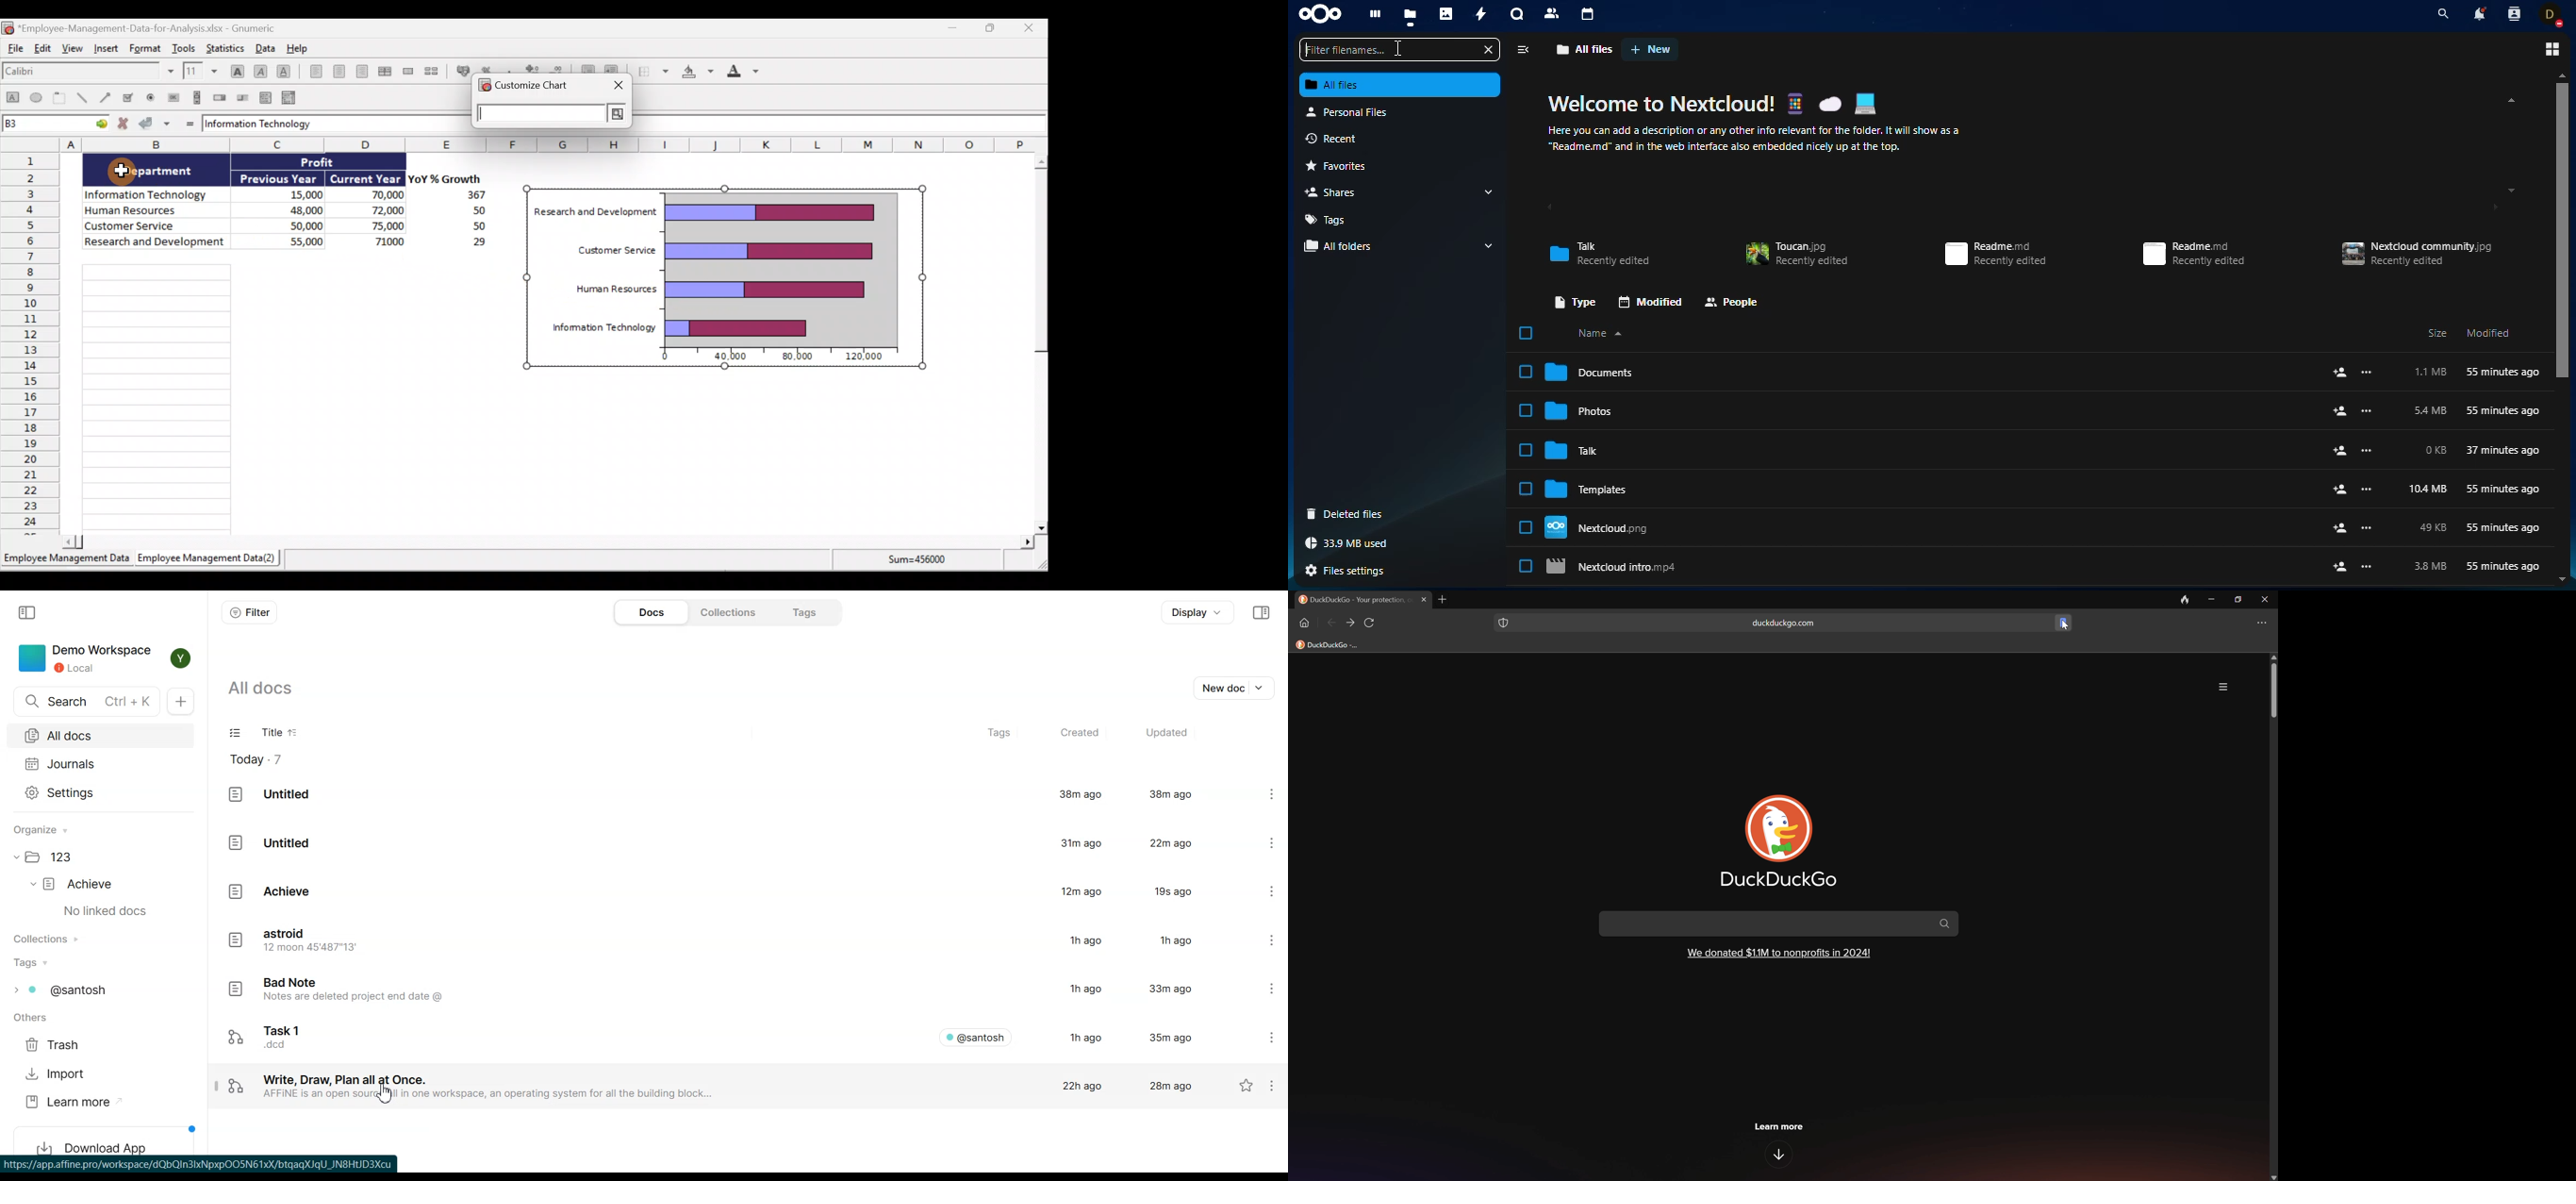 The width and height of the screenshot is (2576, 1204). What do you see at coordinates (2512, 191) in the screenshot?
I see `scroll down` at bounding box center [2512, 191].